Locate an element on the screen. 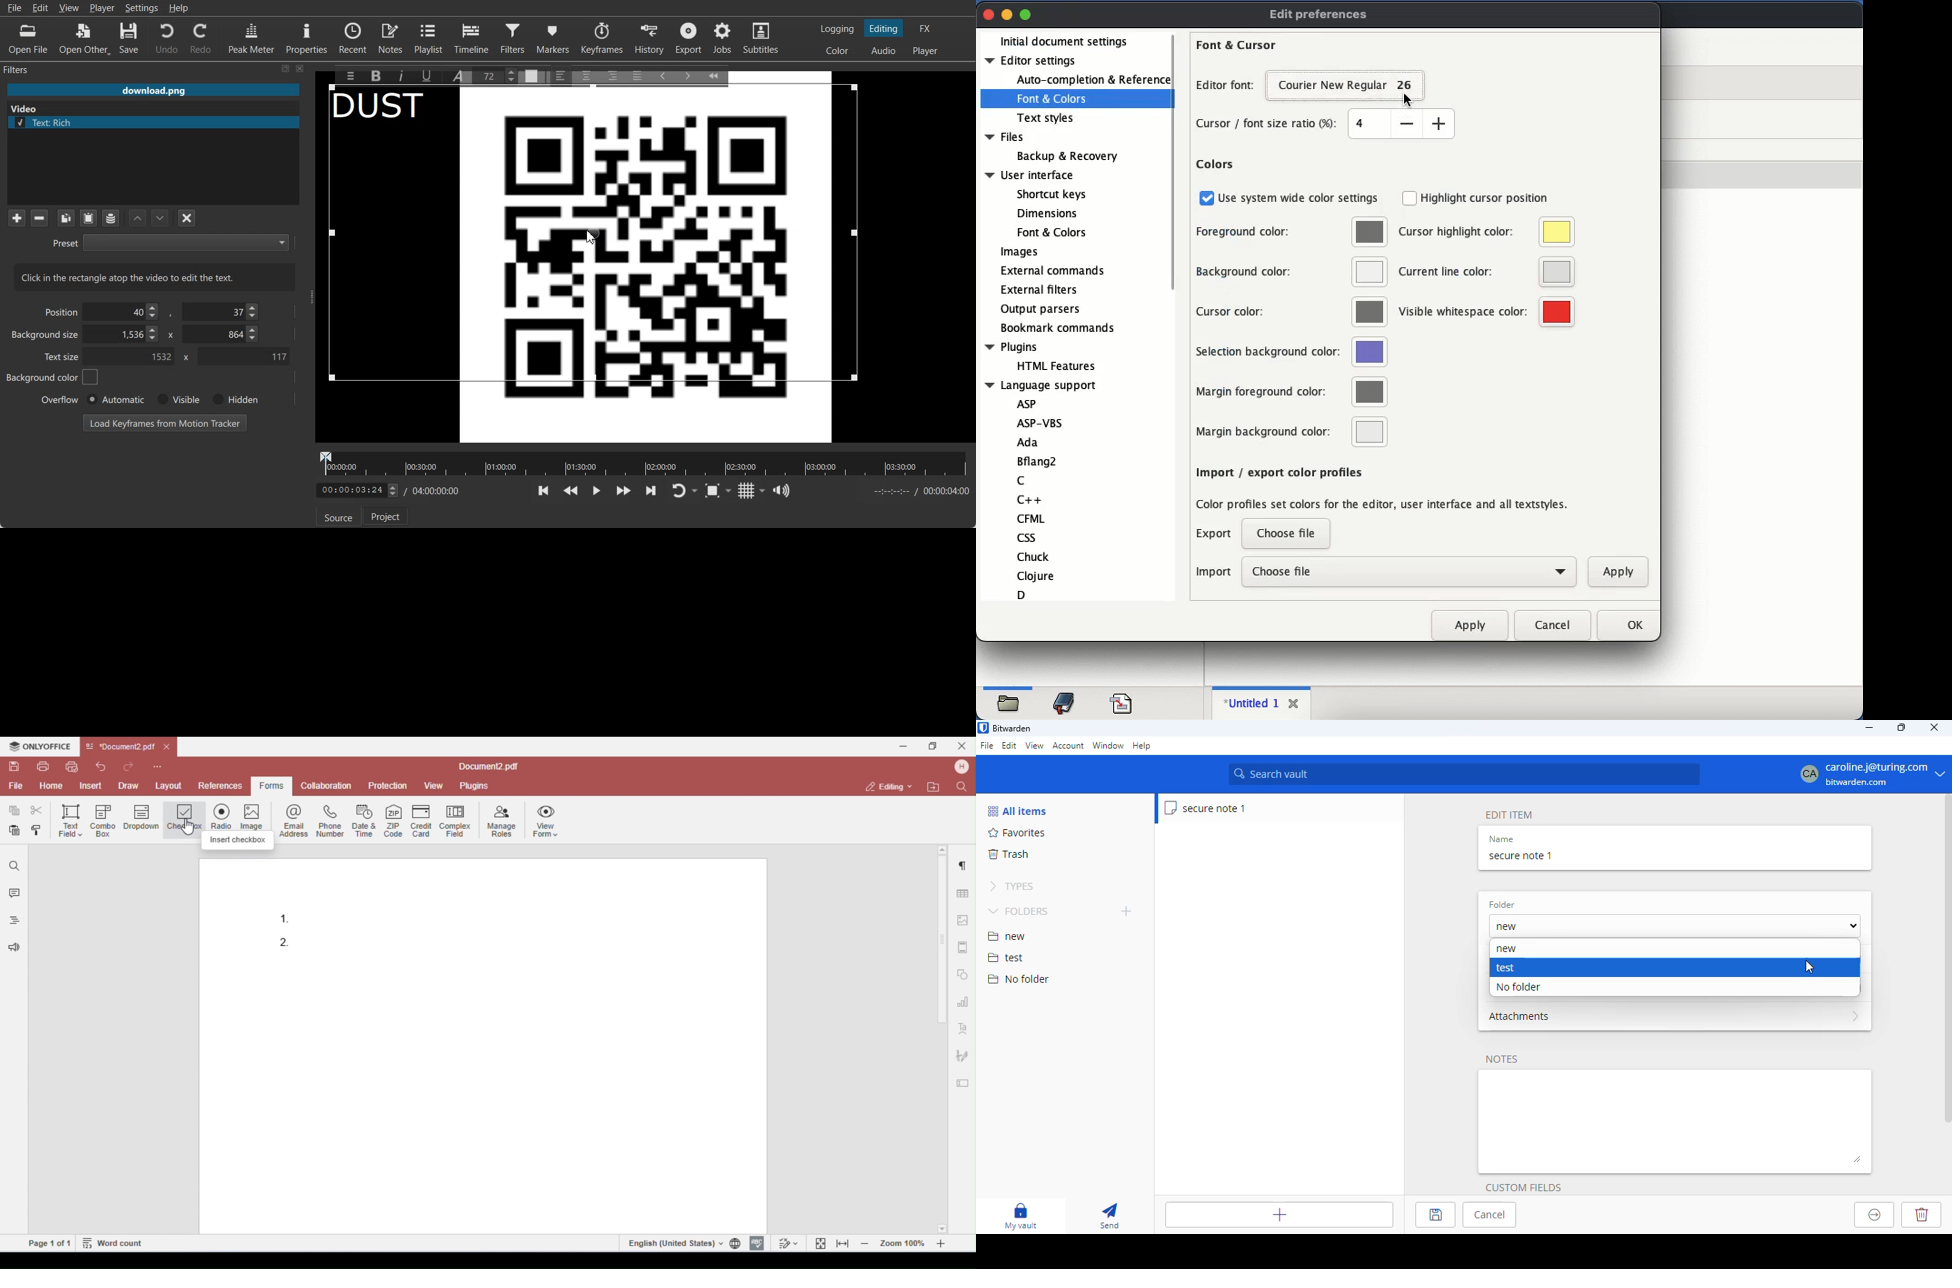 The height and width of the screenshot is (1288, 1960). code is located at coordinates (1121, 701).